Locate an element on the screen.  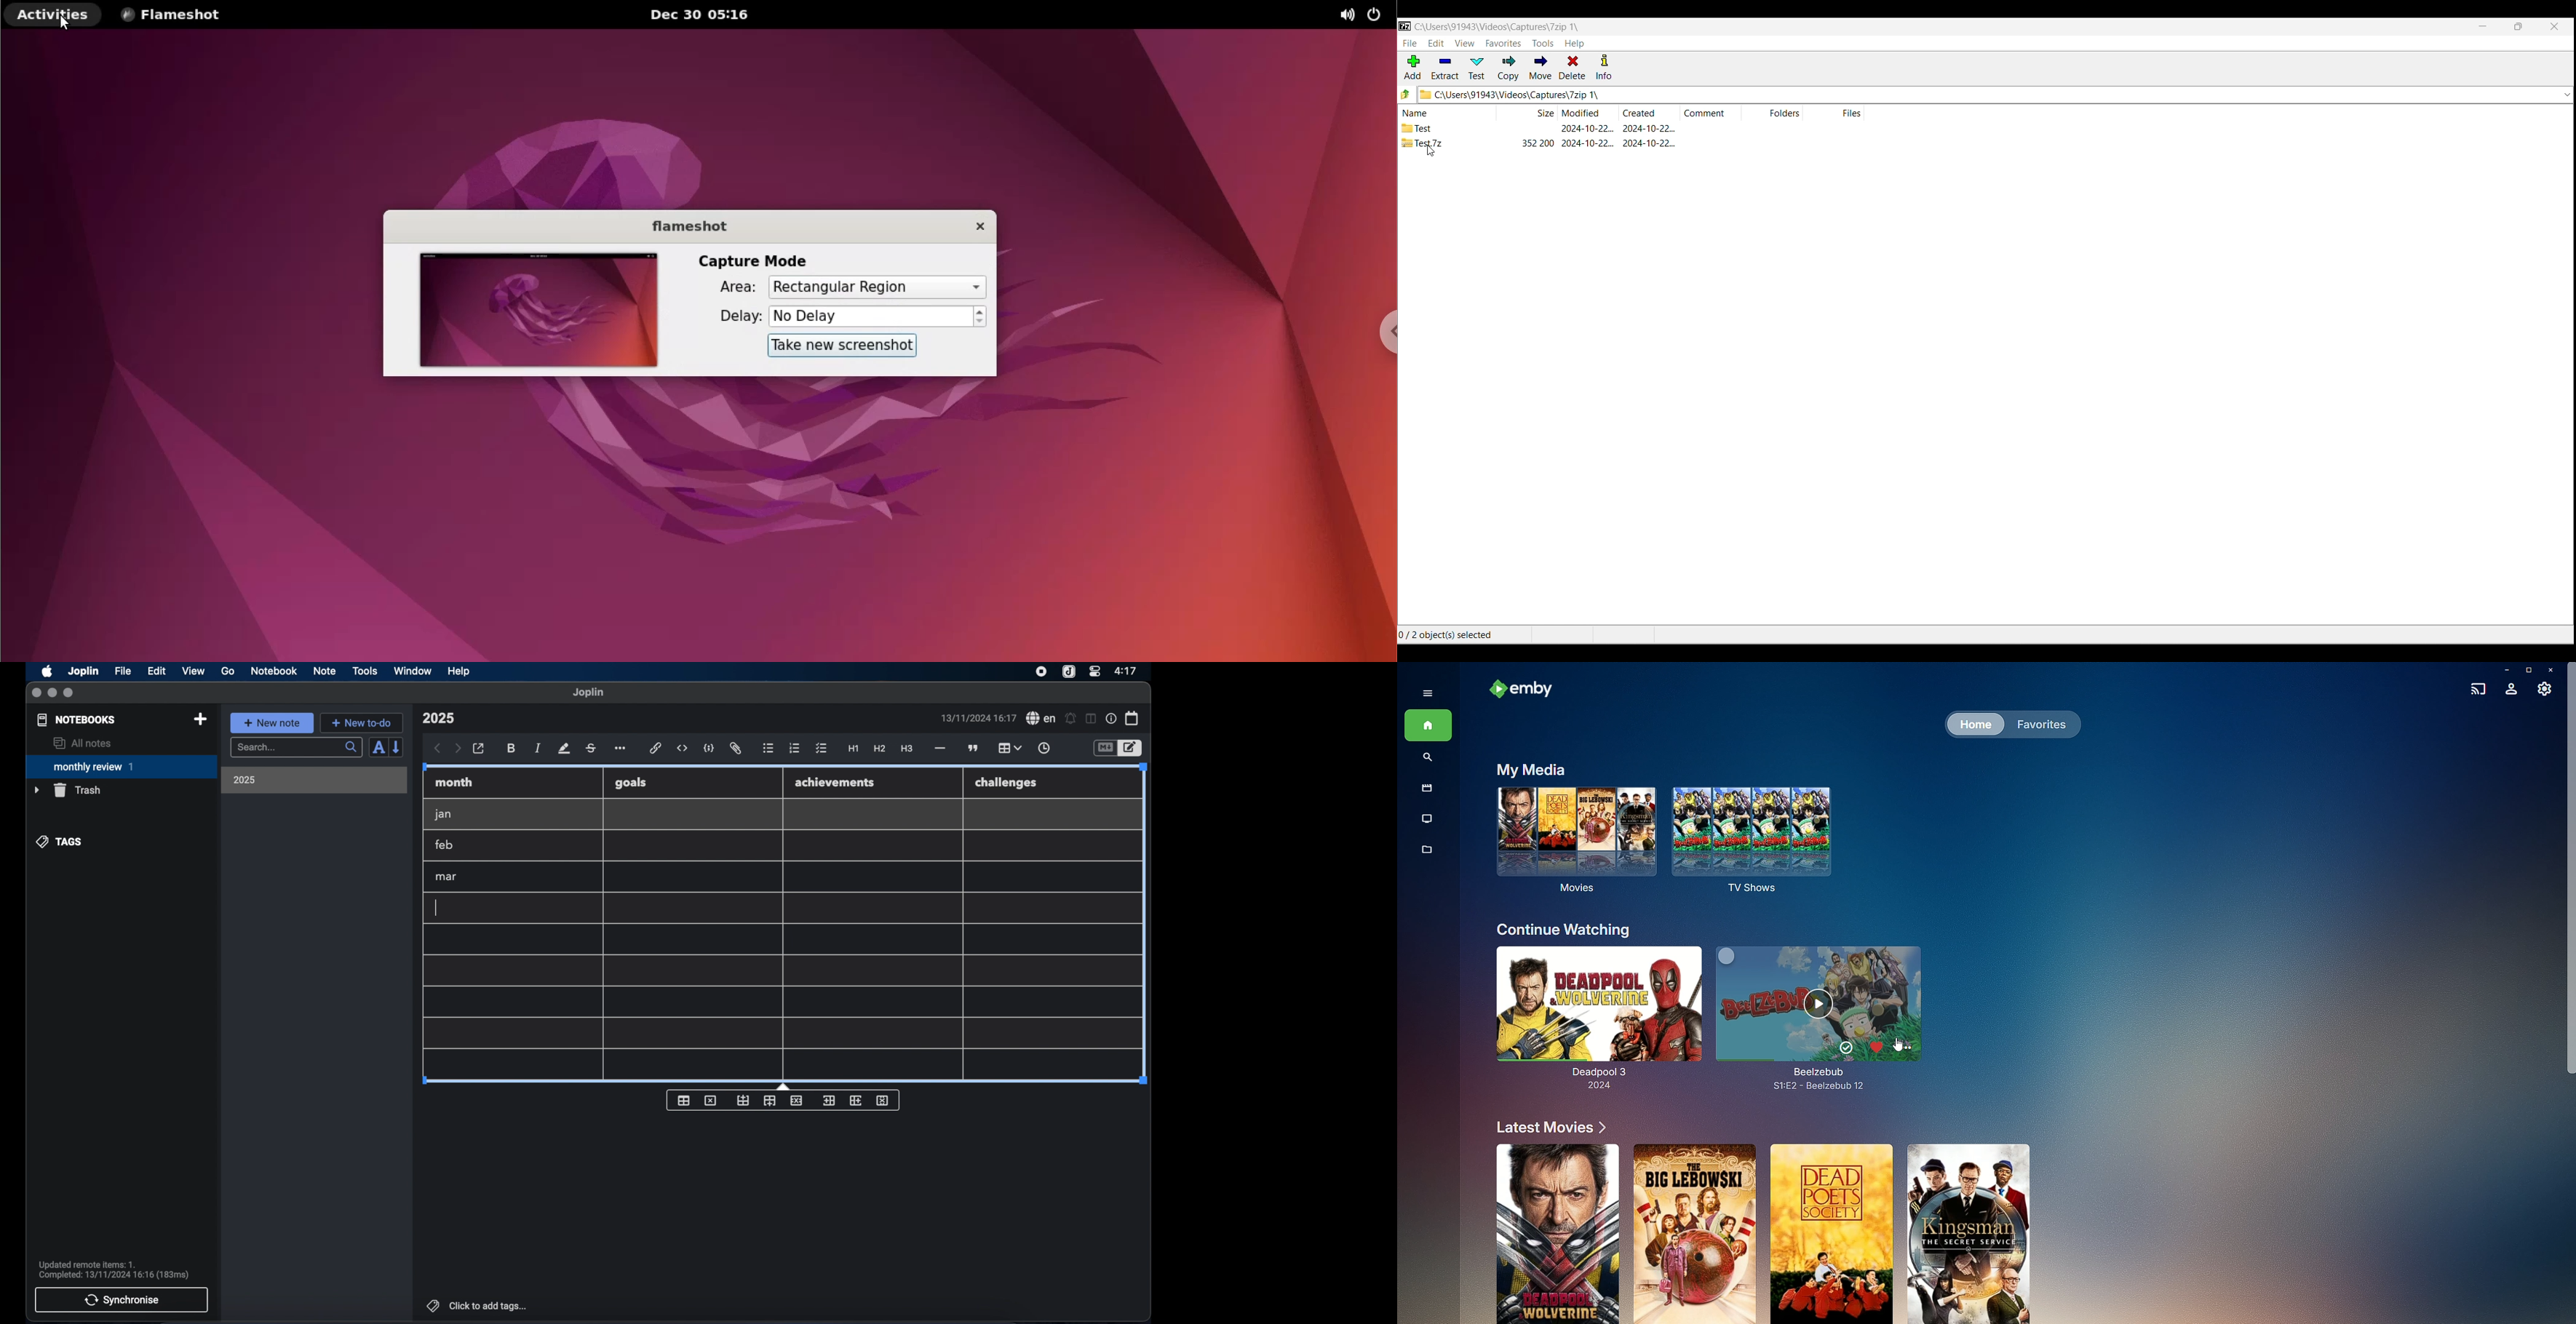
 is located at coordinates (1900, 1043).